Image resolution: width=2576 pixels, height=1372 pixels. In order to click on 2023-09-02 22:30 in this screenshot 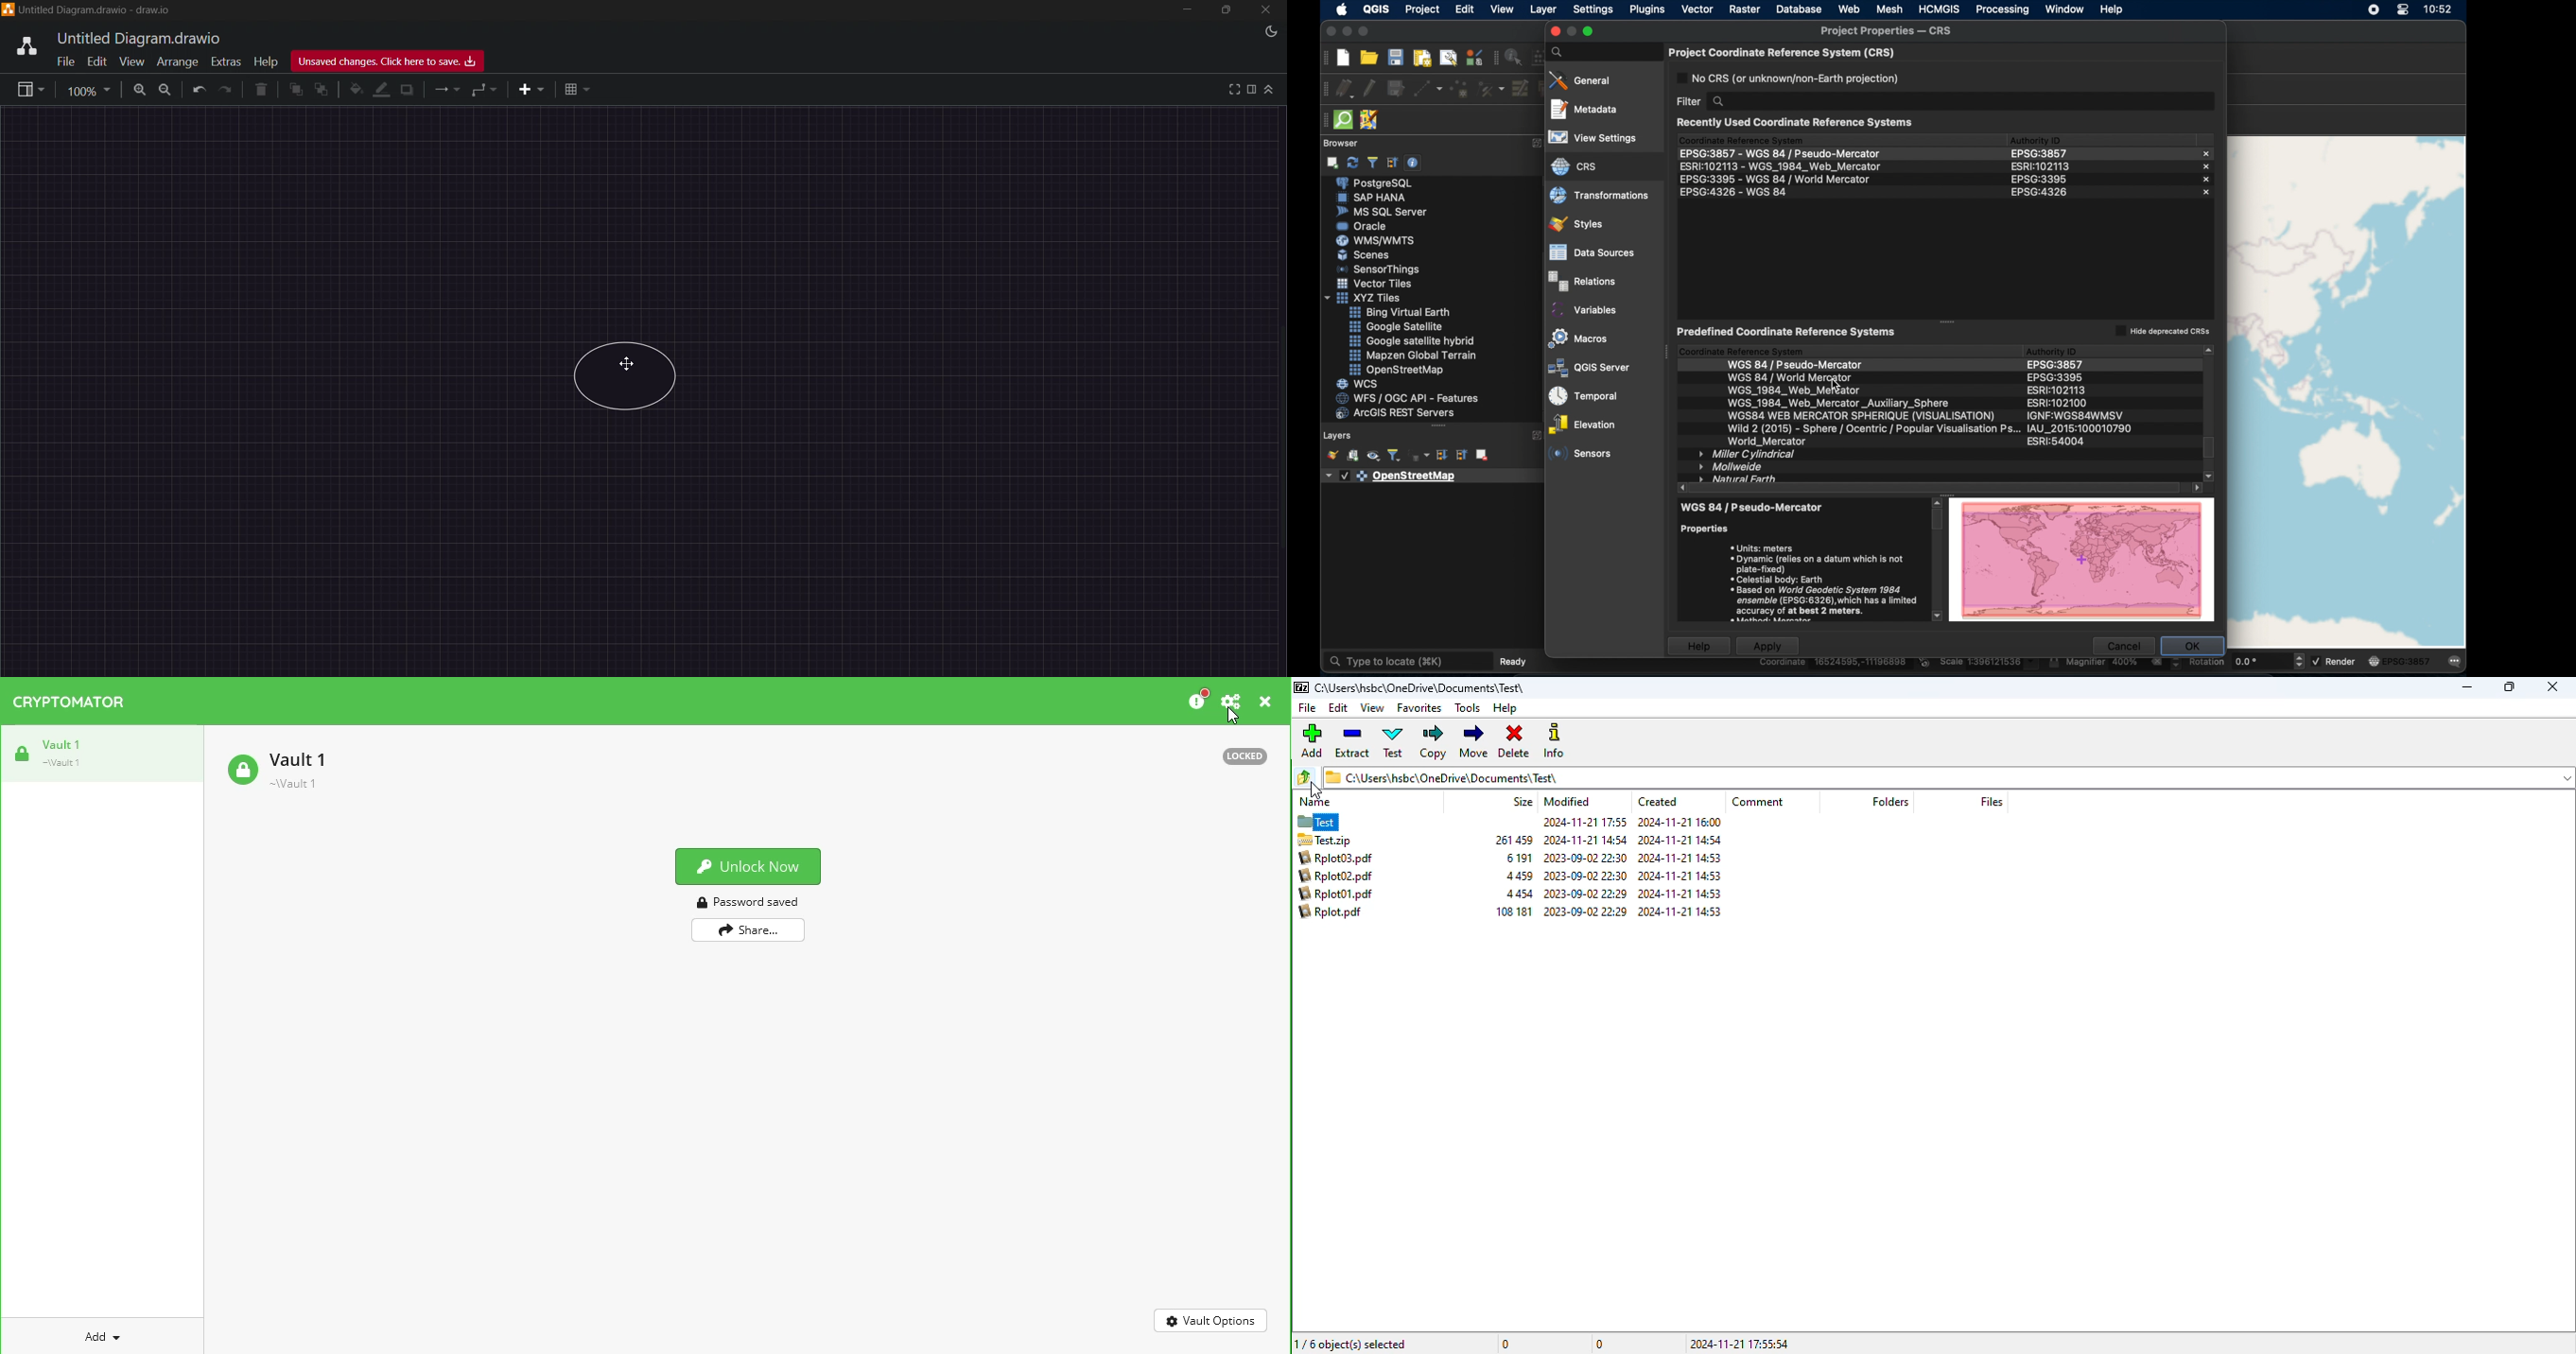, I will do `click(1584, 858)`.